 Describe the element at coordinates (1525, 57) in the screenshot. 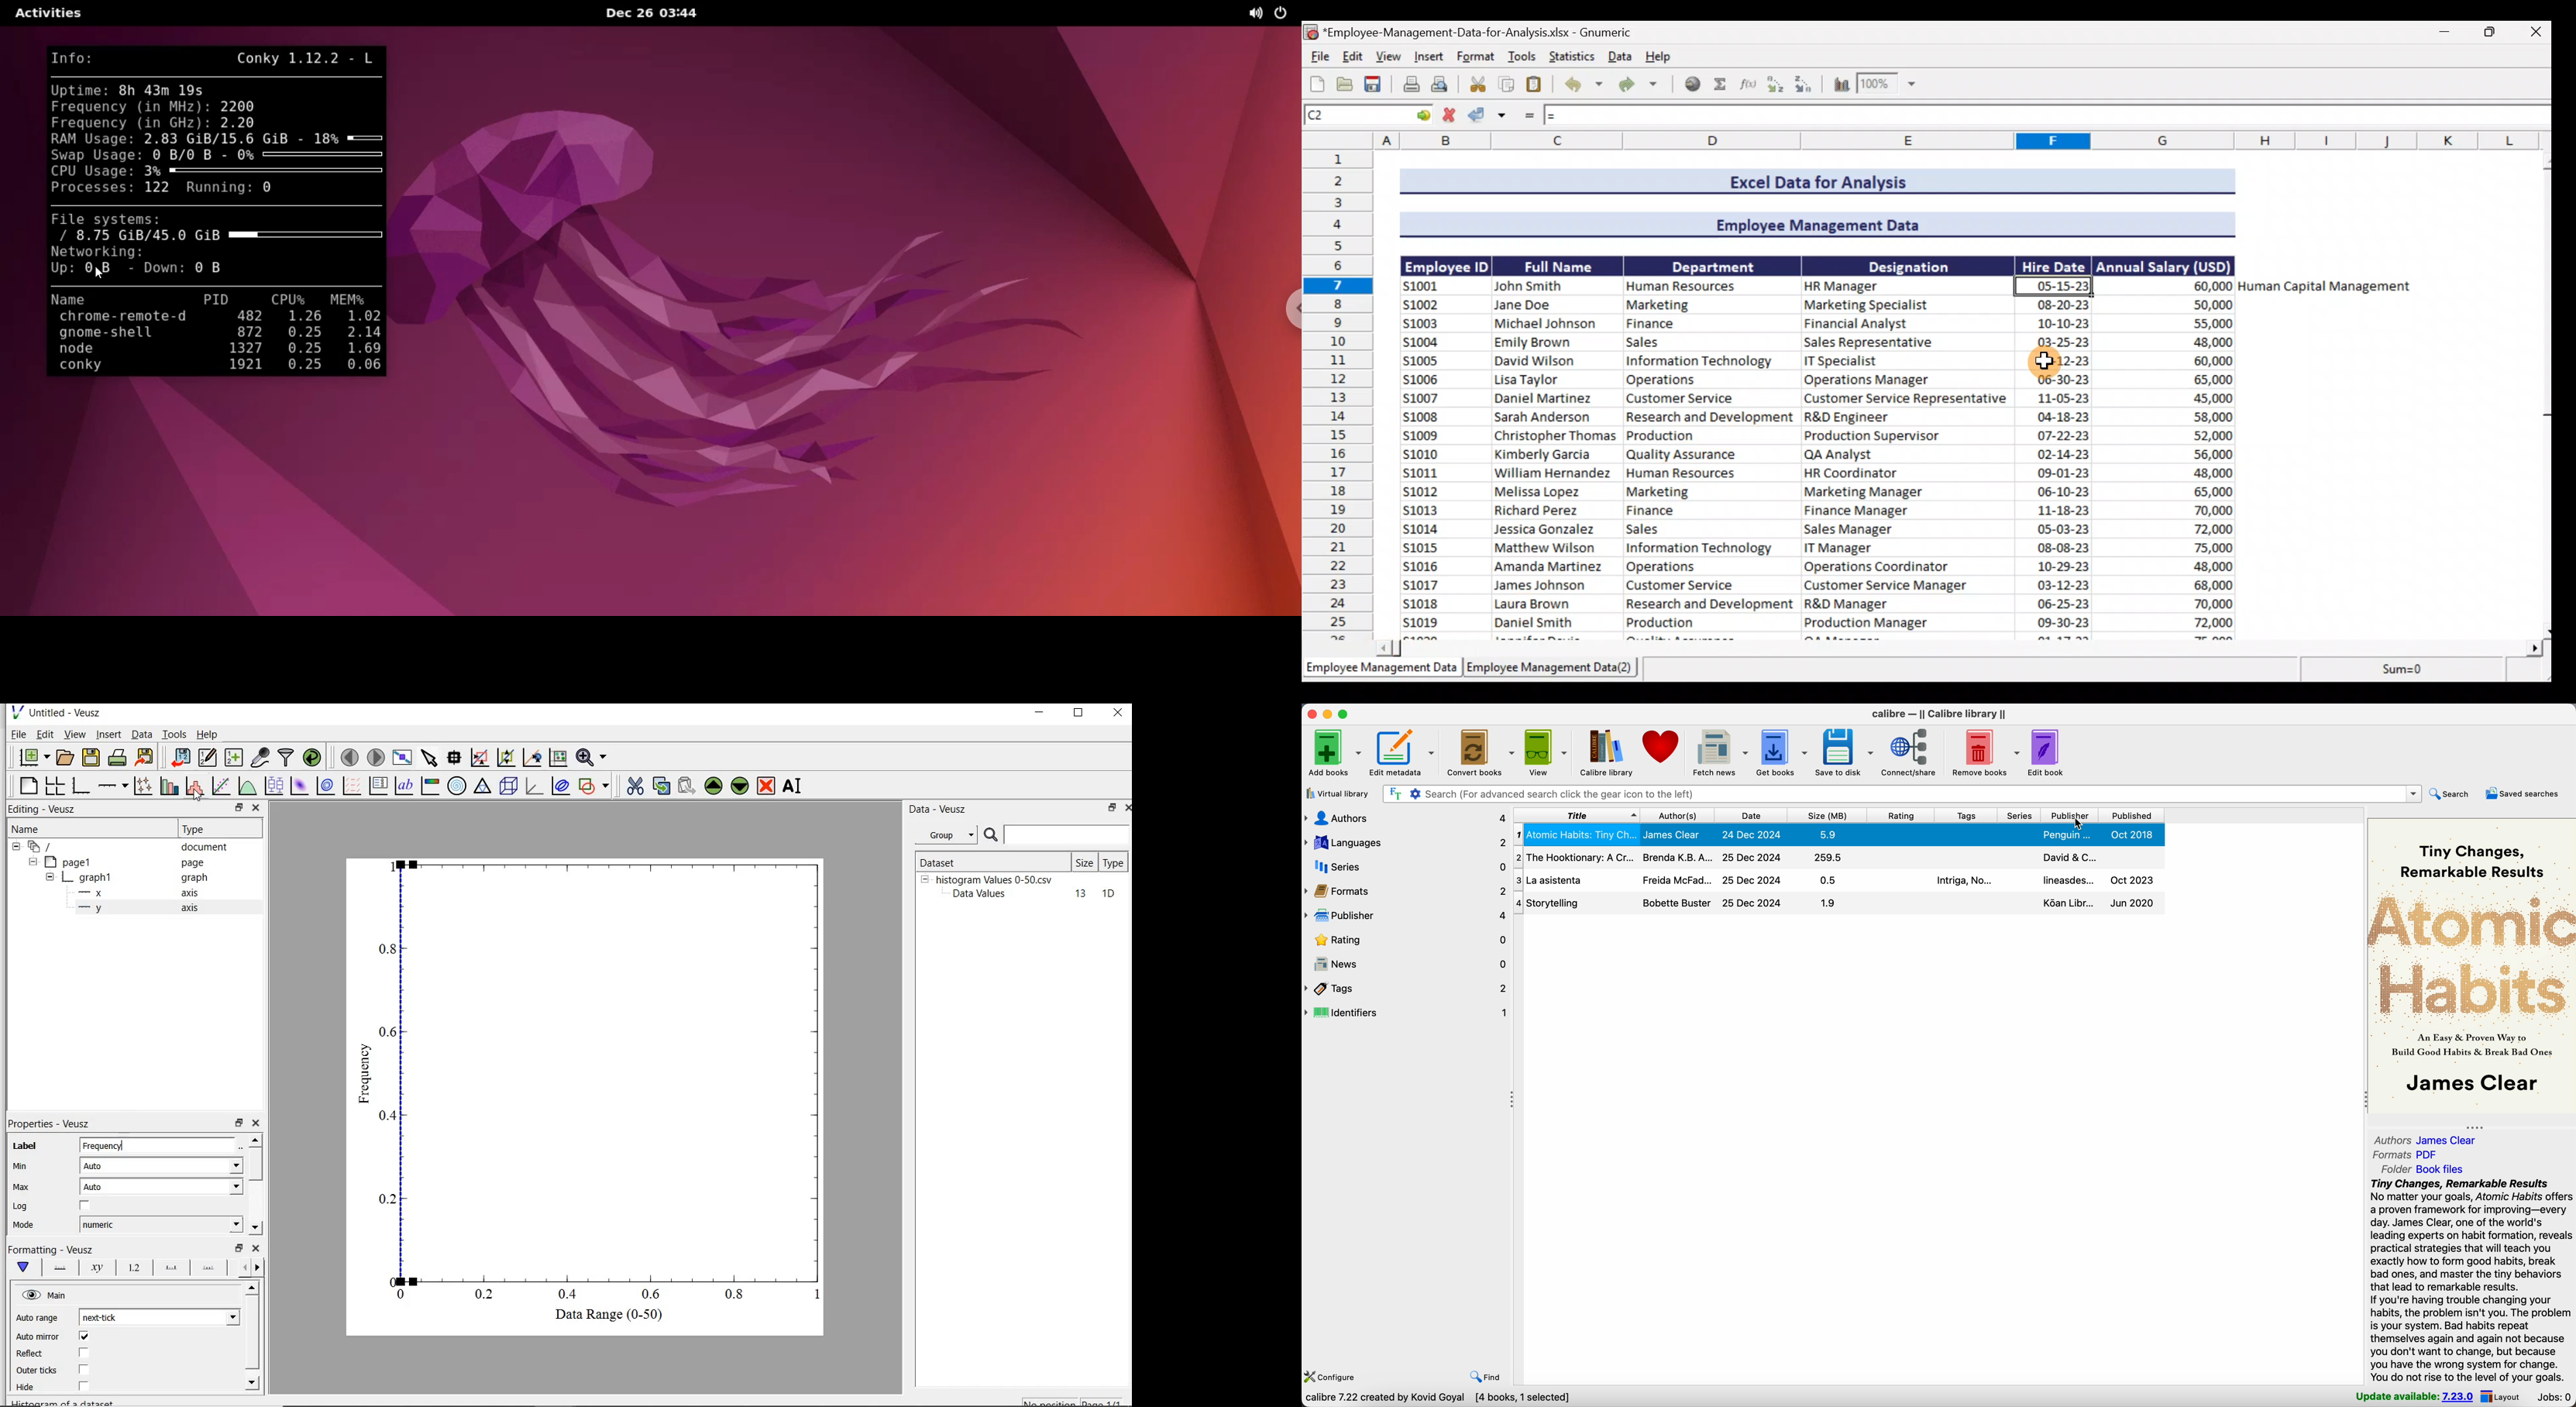

I see `Tools` at that location.